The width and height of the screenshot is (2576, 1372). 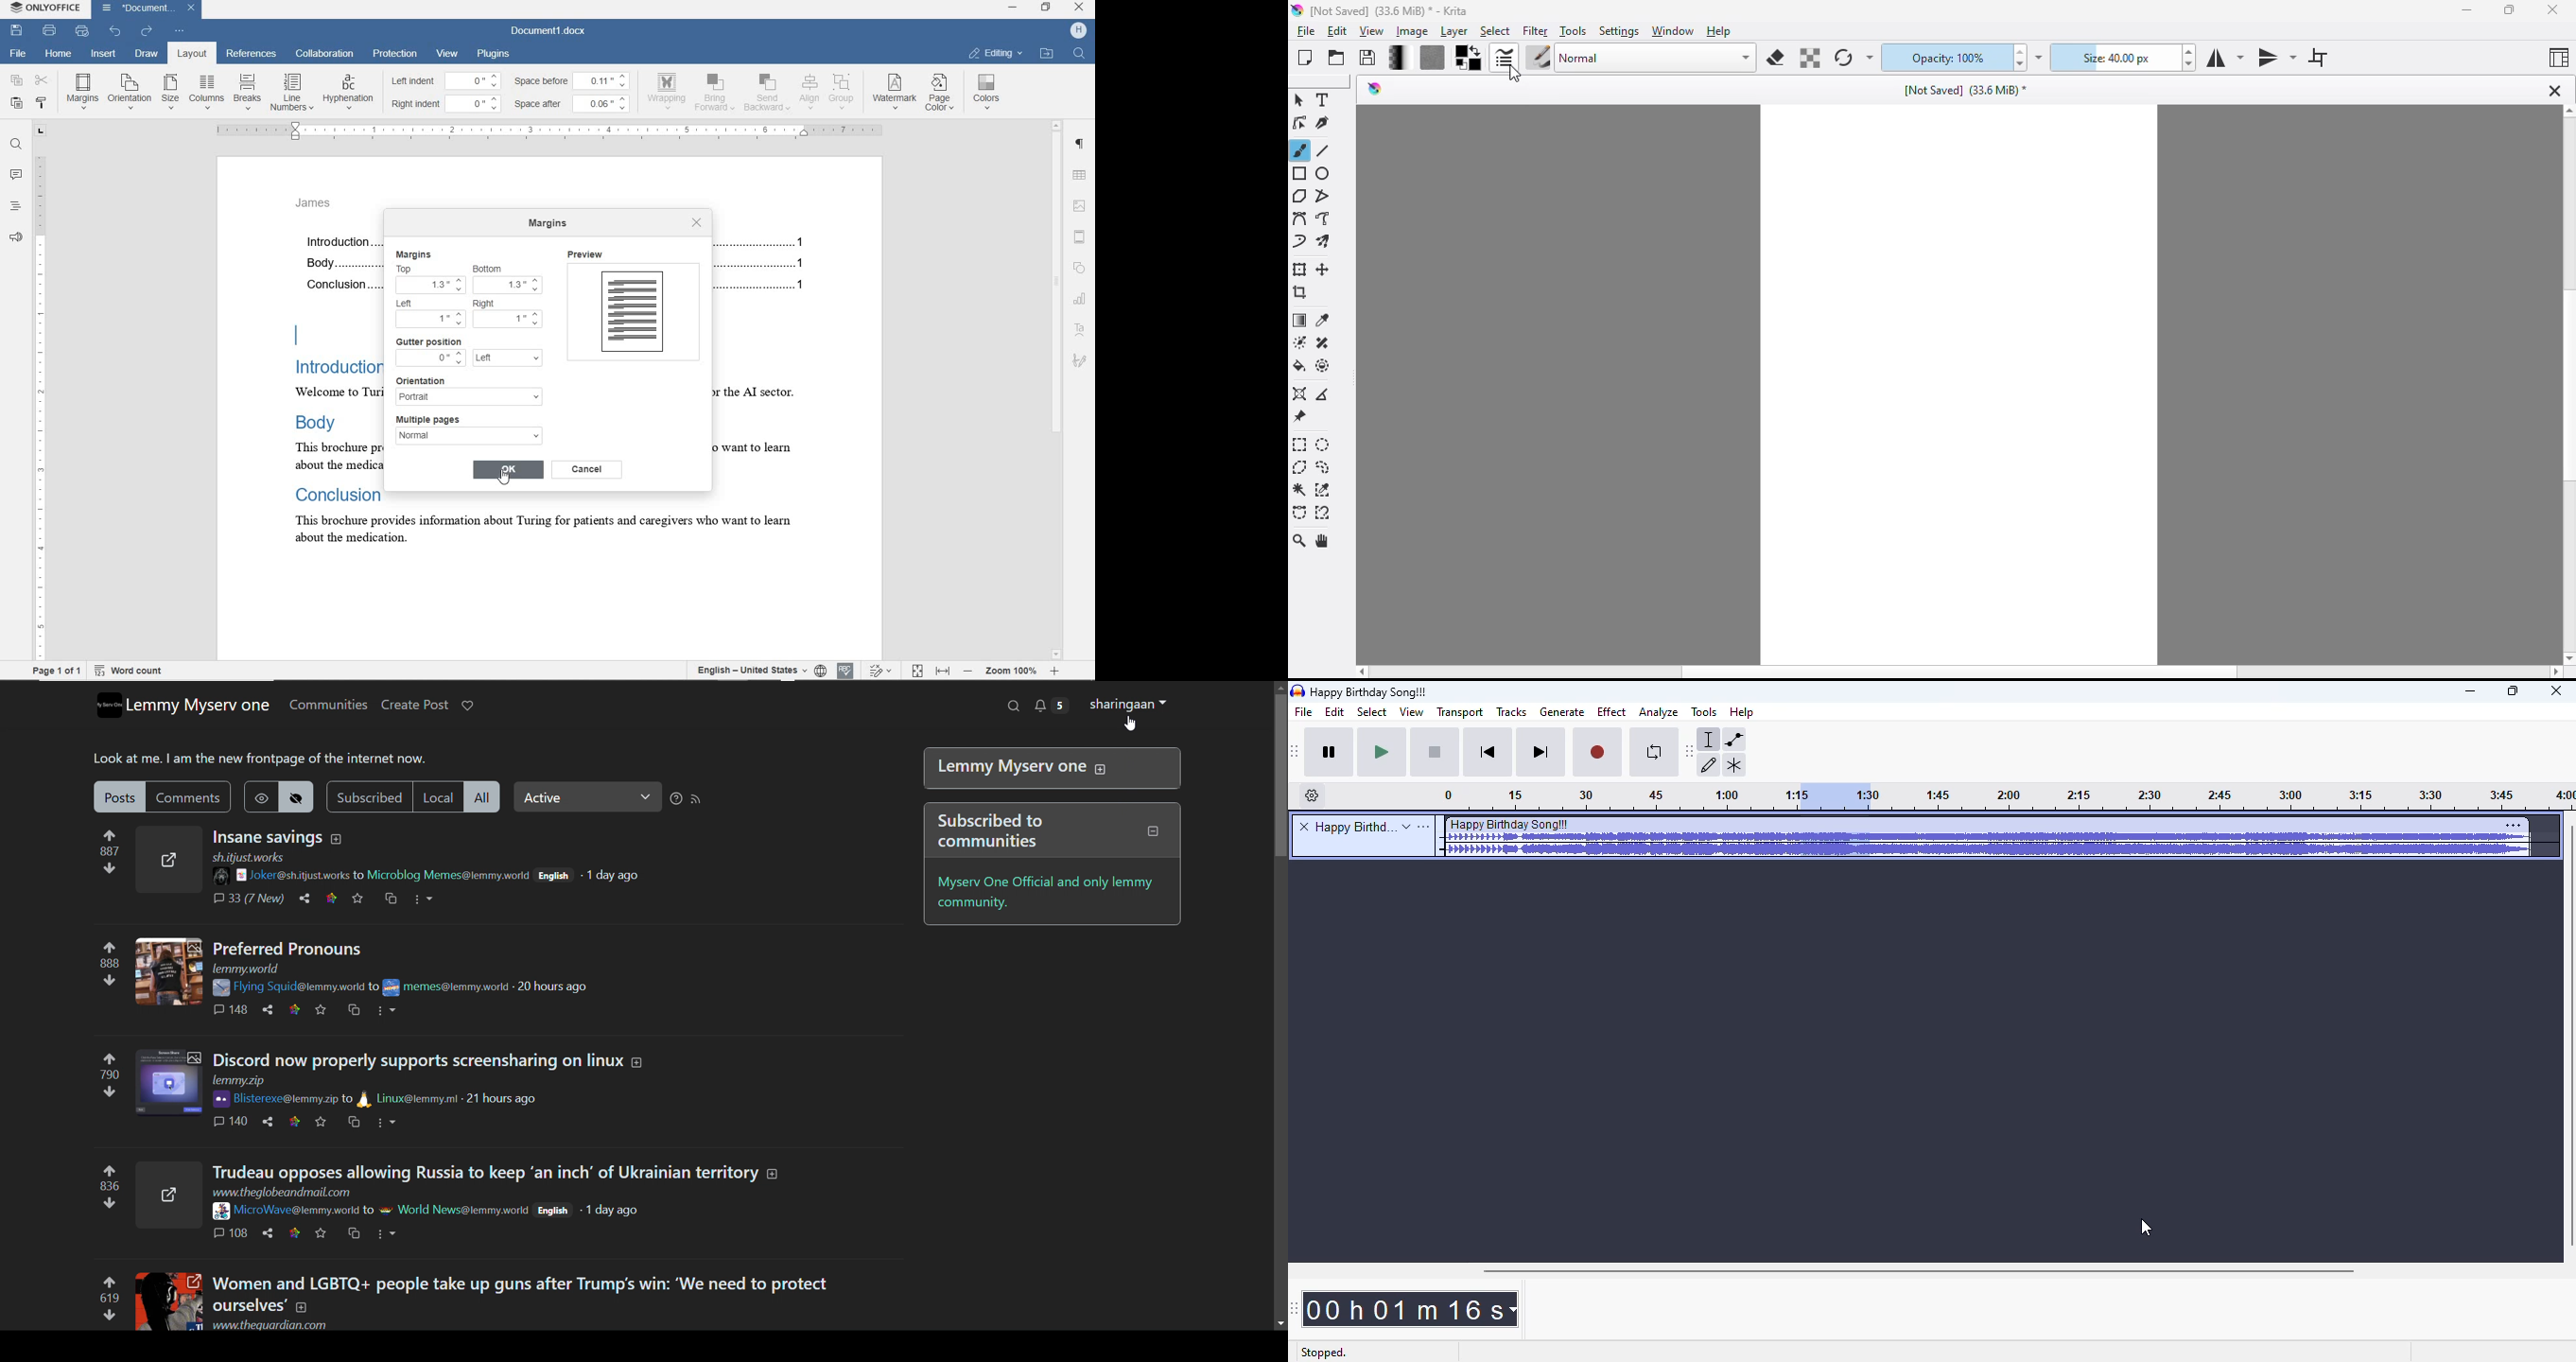 I want to click on OPEN LINK LOCATION, so click(x=1049, y=53).